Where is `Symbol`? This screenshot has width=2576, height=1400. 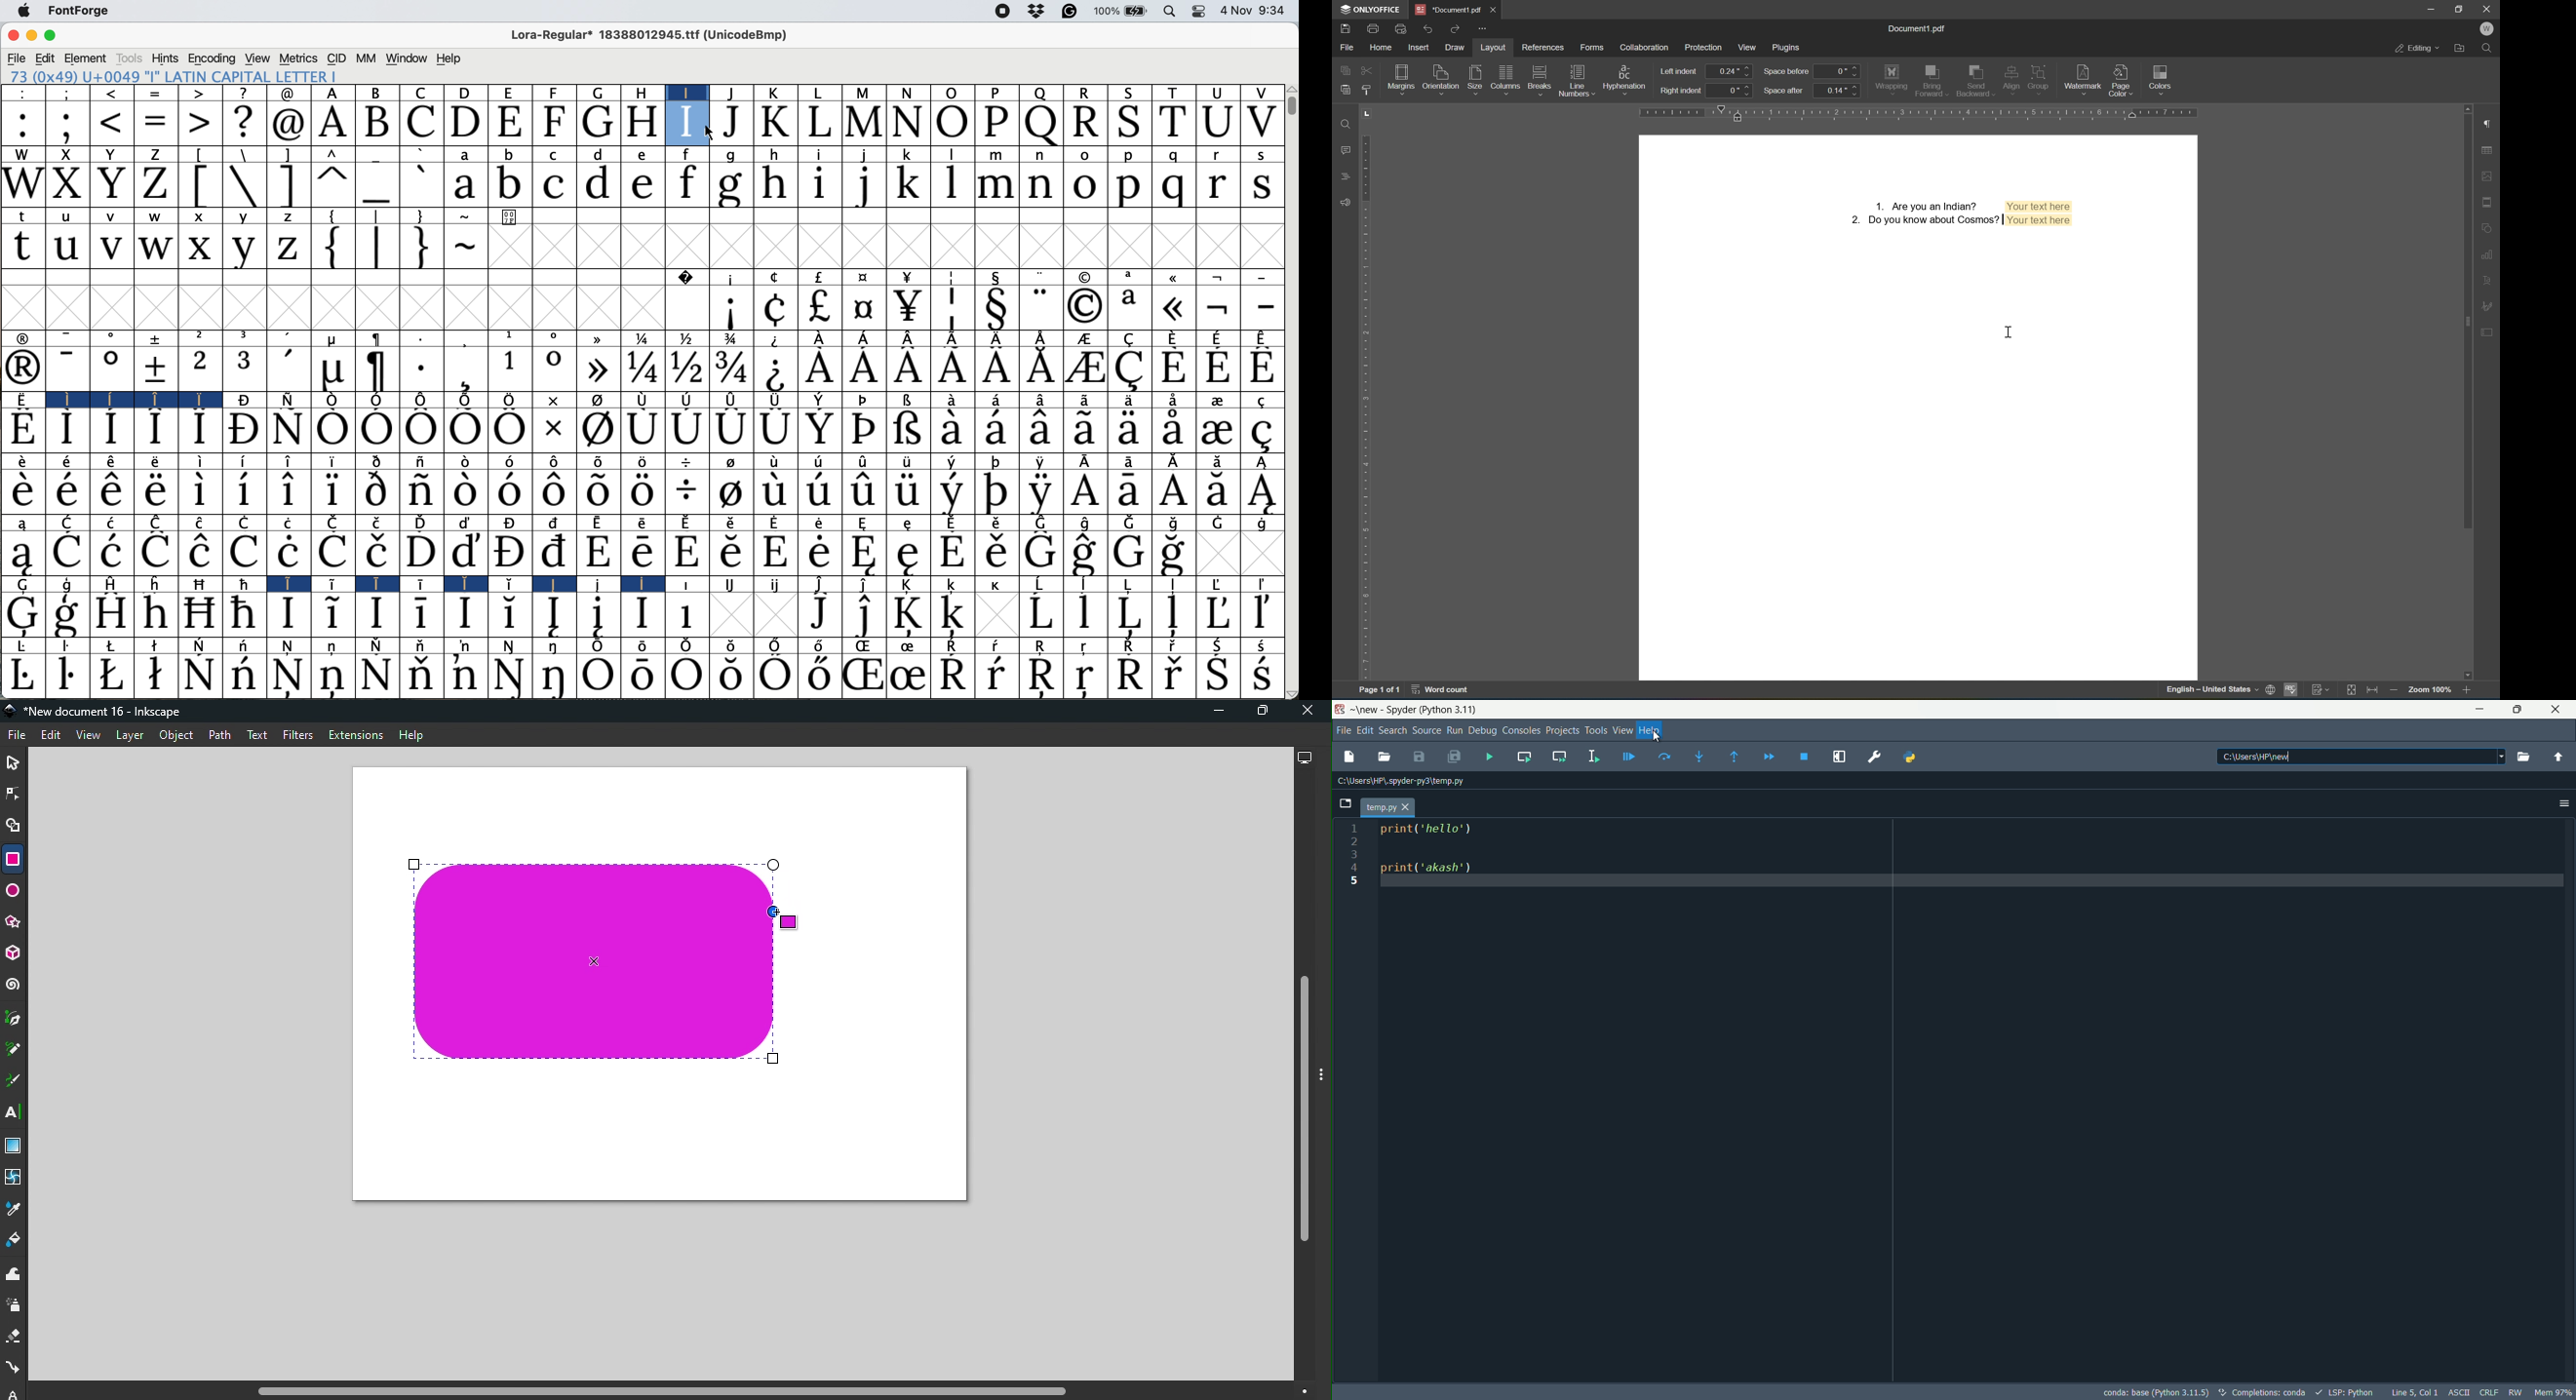
Symbol is located at coordinates (955, 492).